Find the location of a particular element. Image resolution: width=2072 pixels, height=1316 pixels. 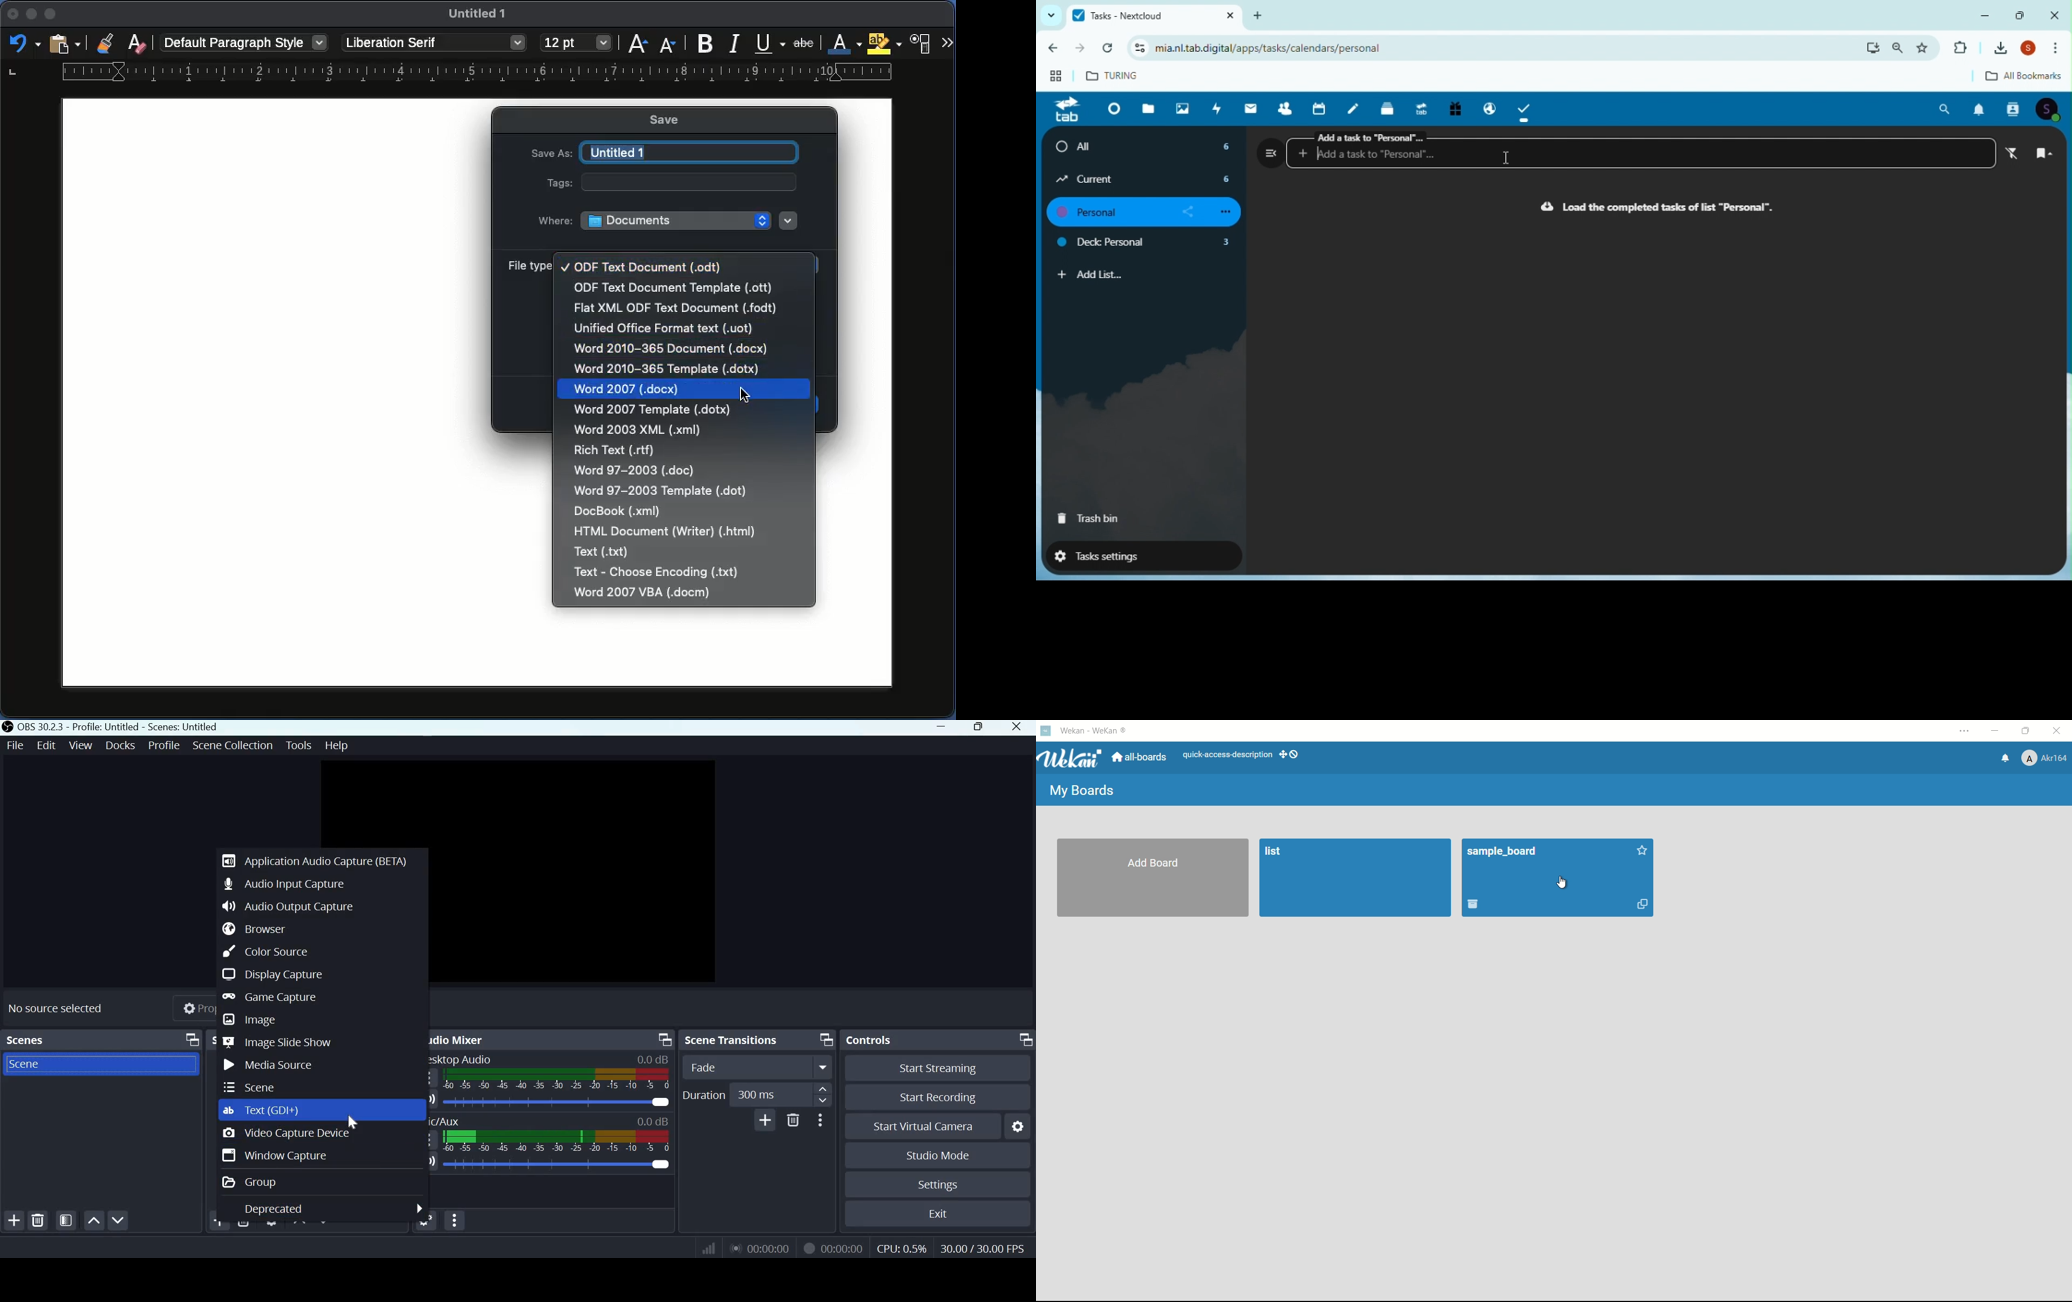

turing is located at coordinates (1114, 74).